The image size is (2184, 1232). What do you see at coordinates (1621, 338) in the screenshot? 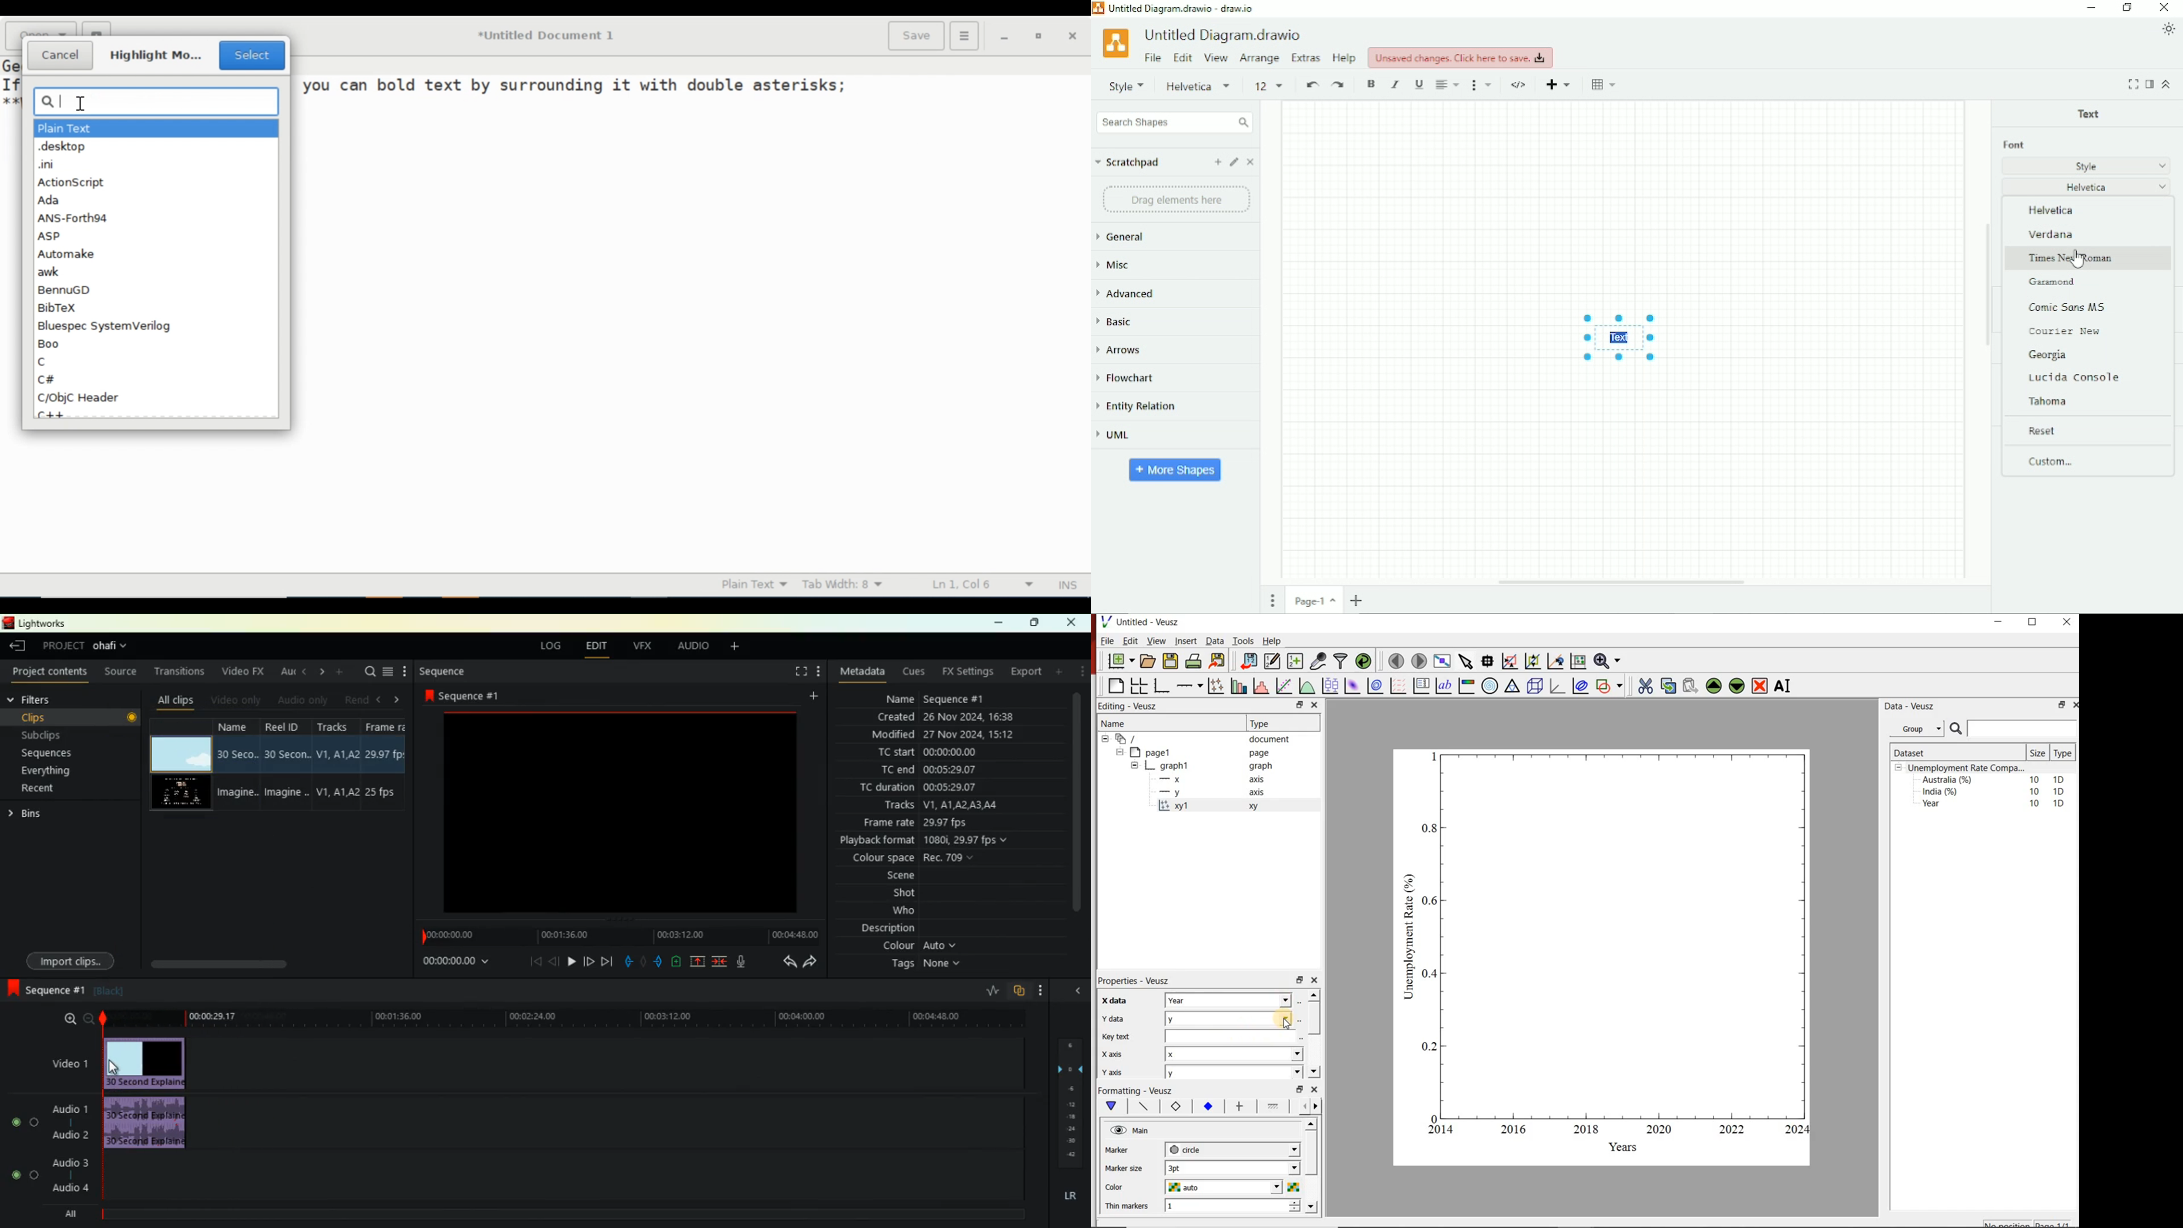
I see `Text` at bounding box center [1621, 338].